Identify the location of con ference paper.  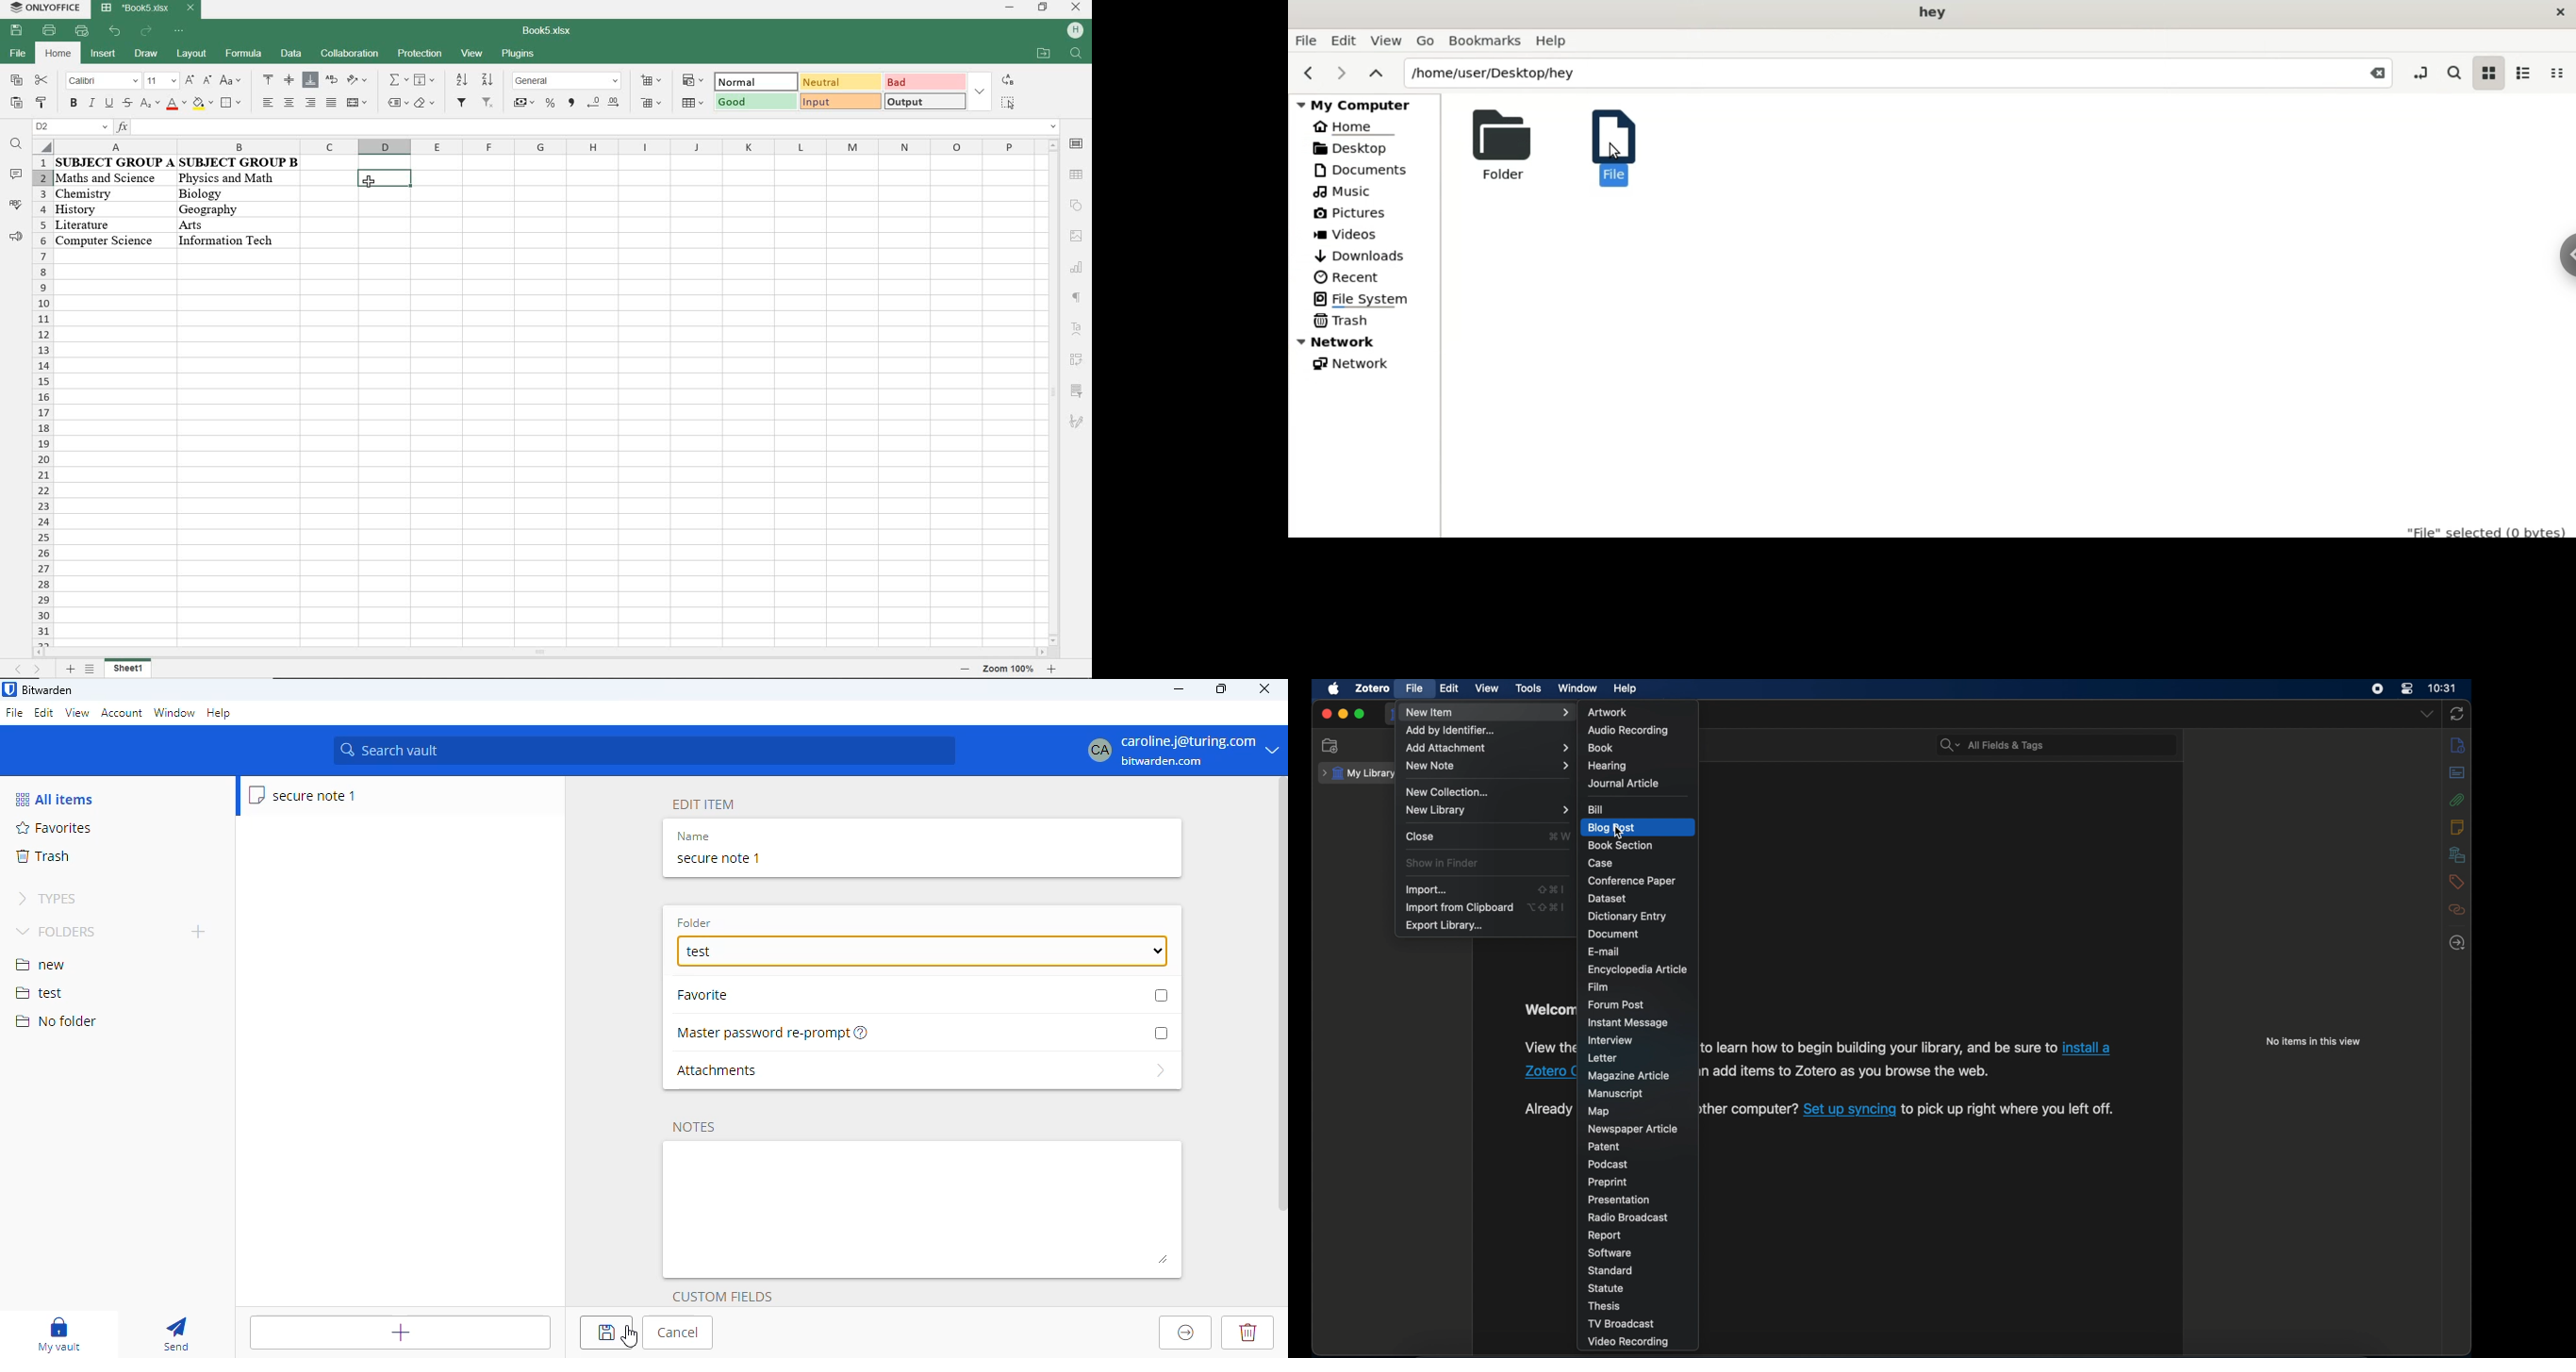
(1631, 880).